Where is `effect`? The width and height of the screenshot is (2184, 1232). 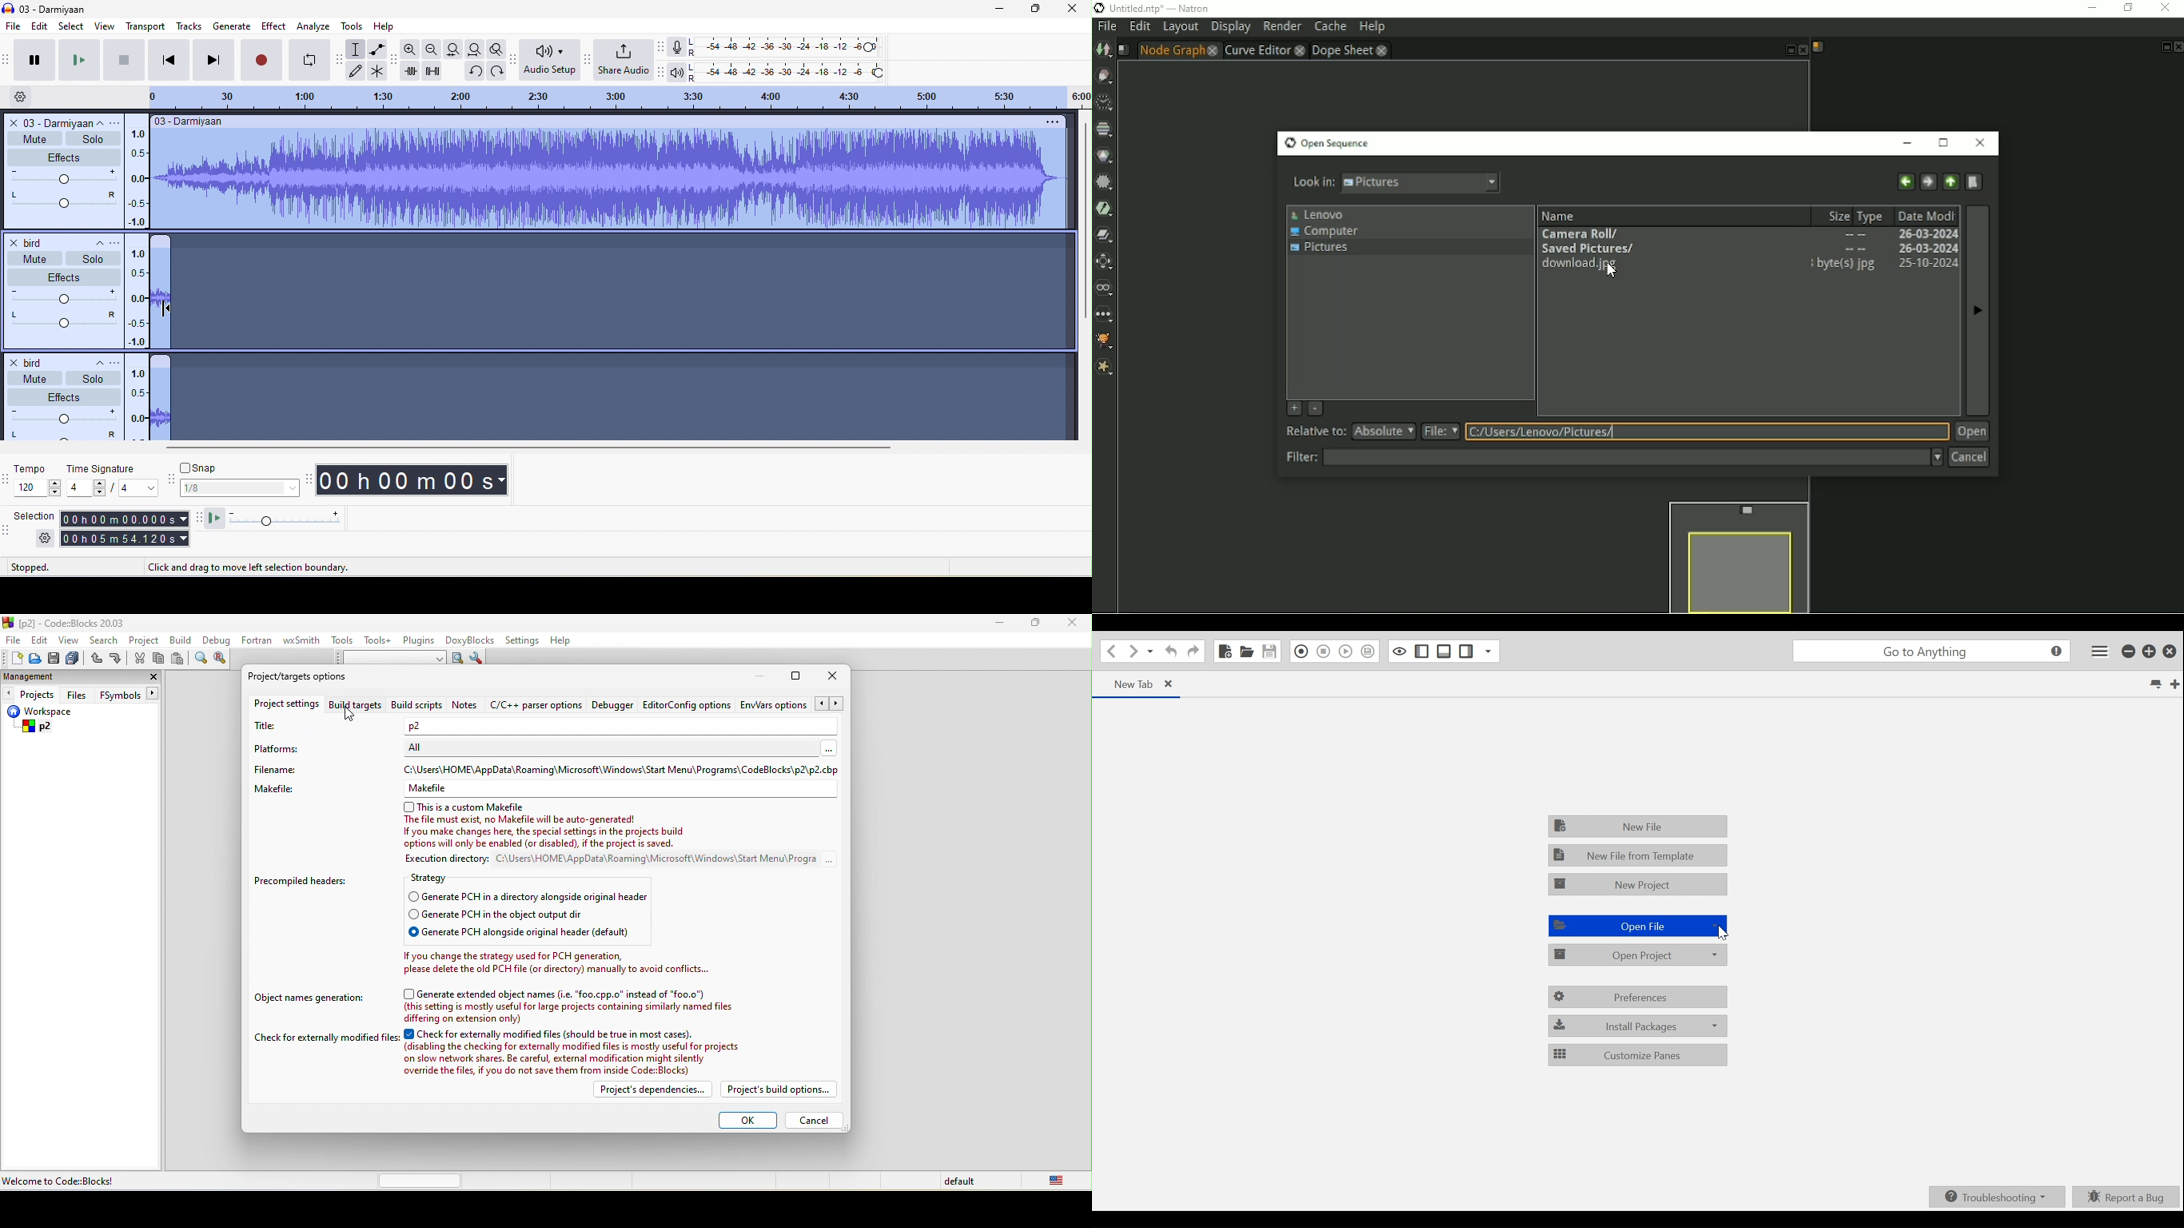
effect is located at coordinates (273, 27).